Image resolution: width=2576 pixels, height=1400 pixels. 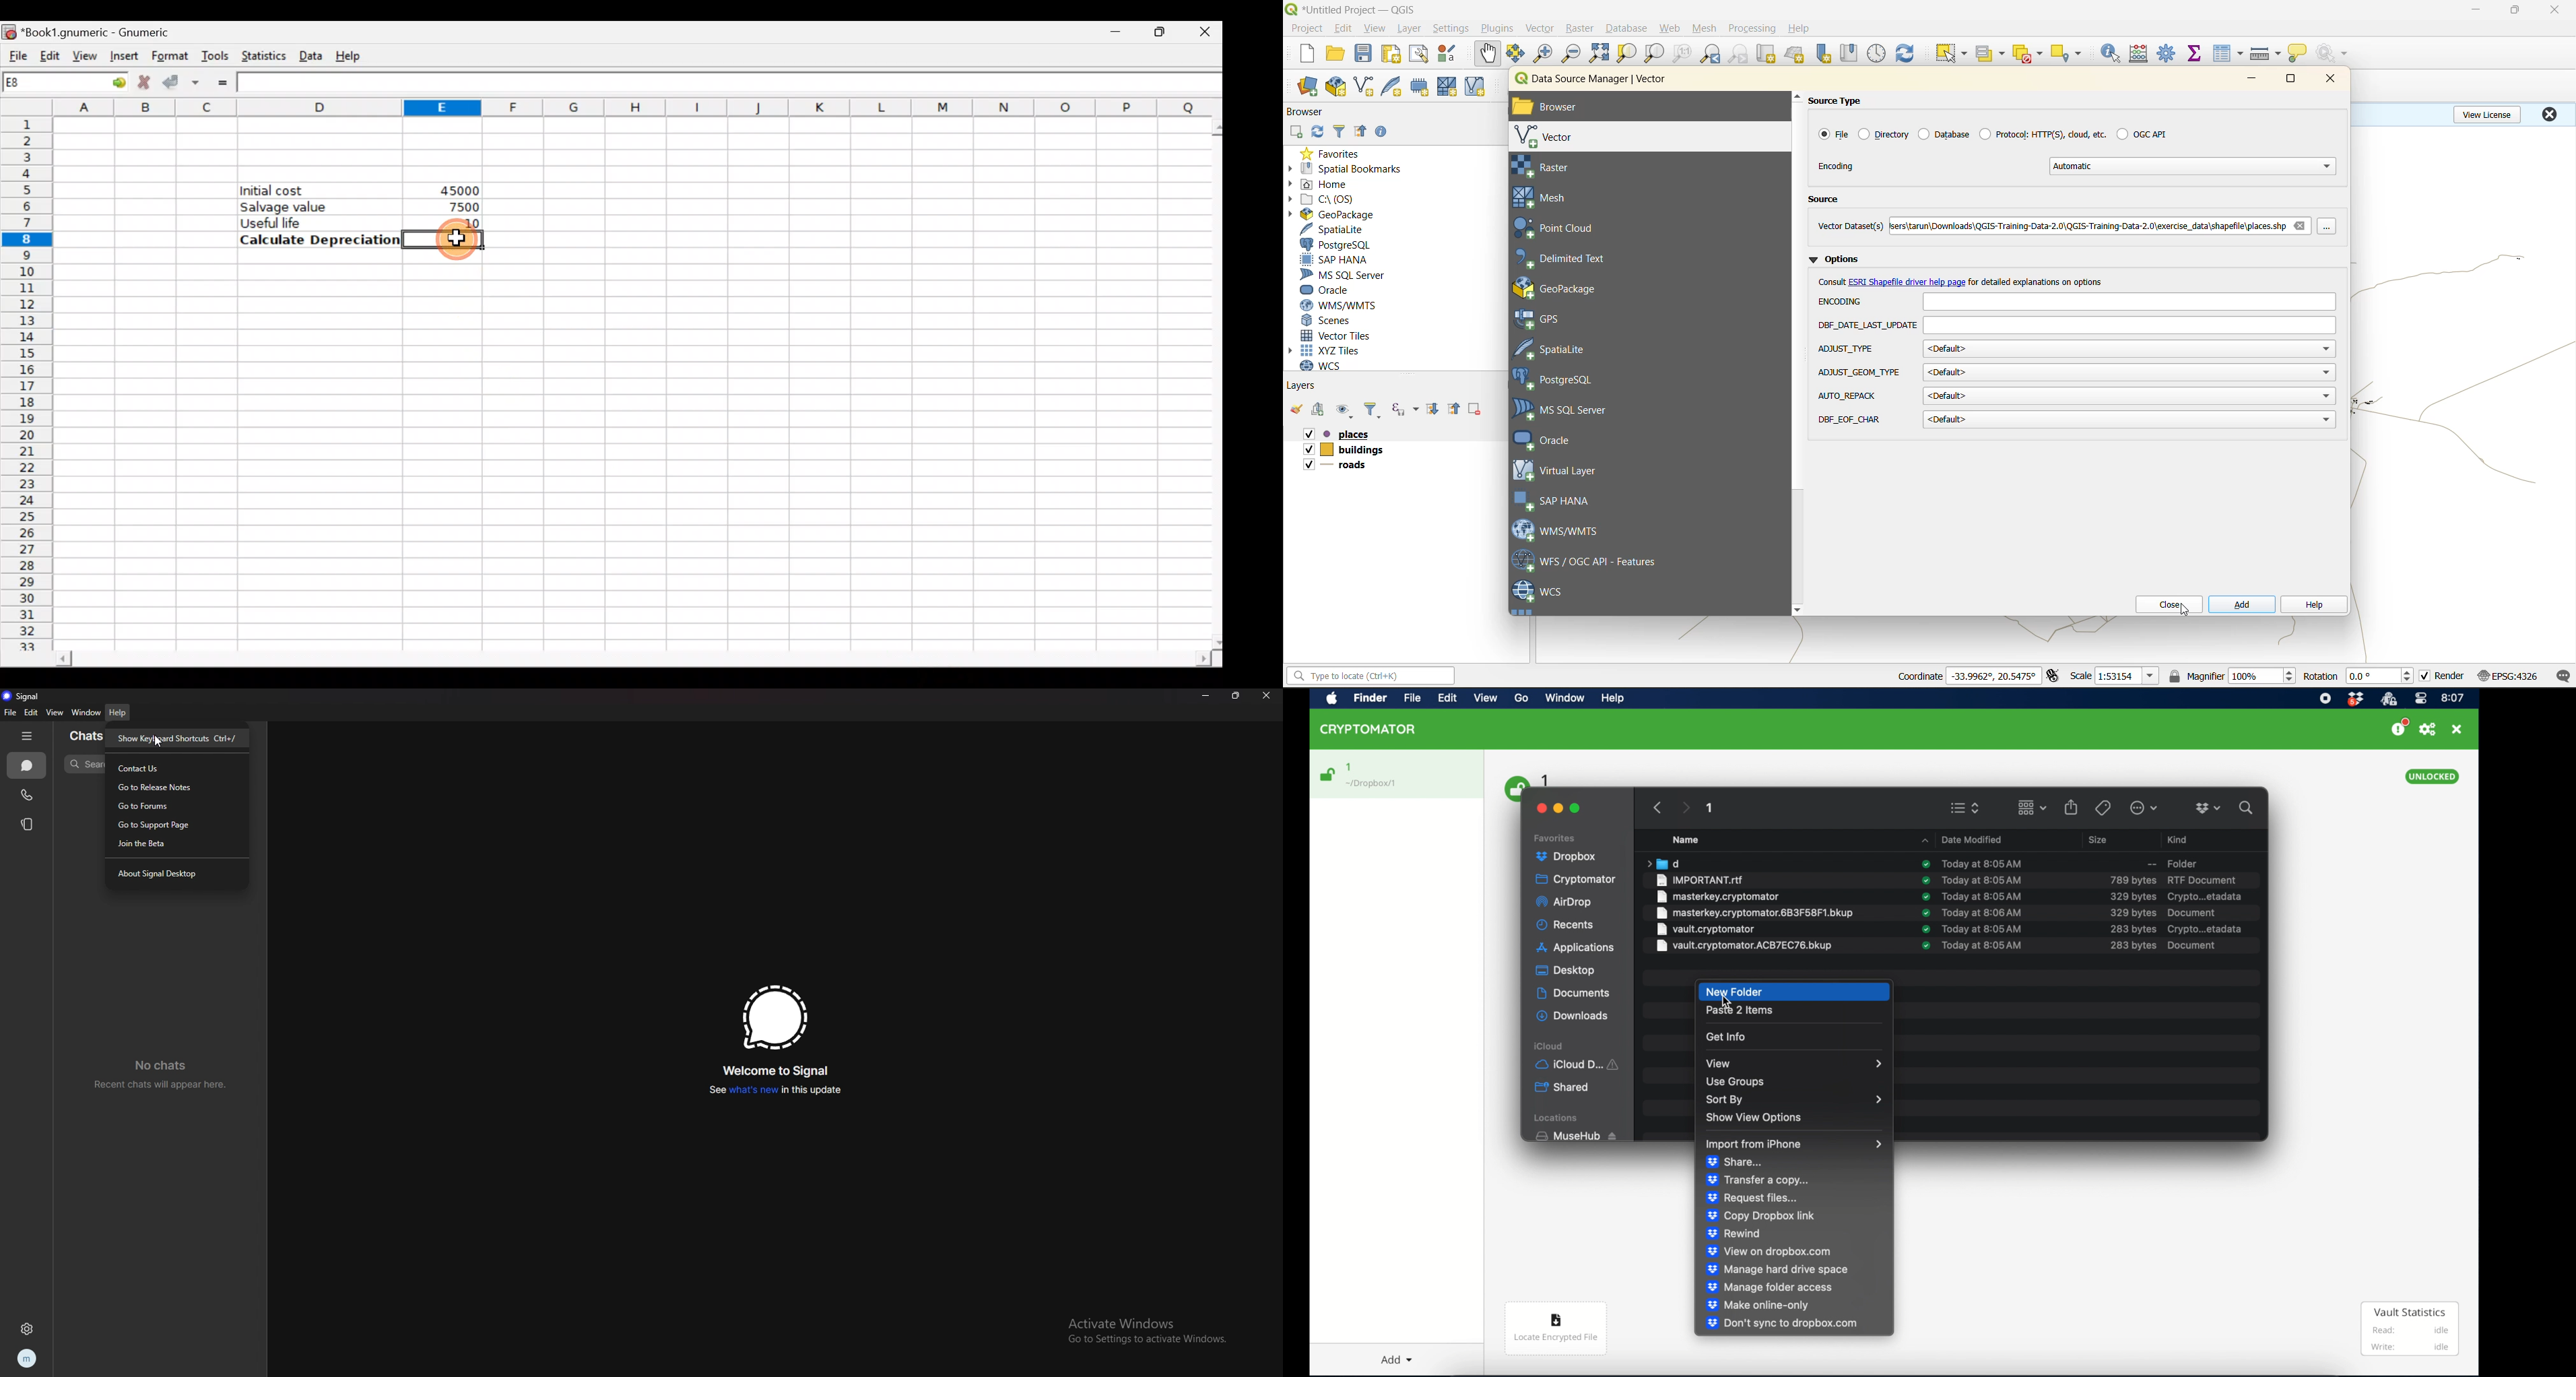 I want to click on downloads, so click(x=1572, y=1016).